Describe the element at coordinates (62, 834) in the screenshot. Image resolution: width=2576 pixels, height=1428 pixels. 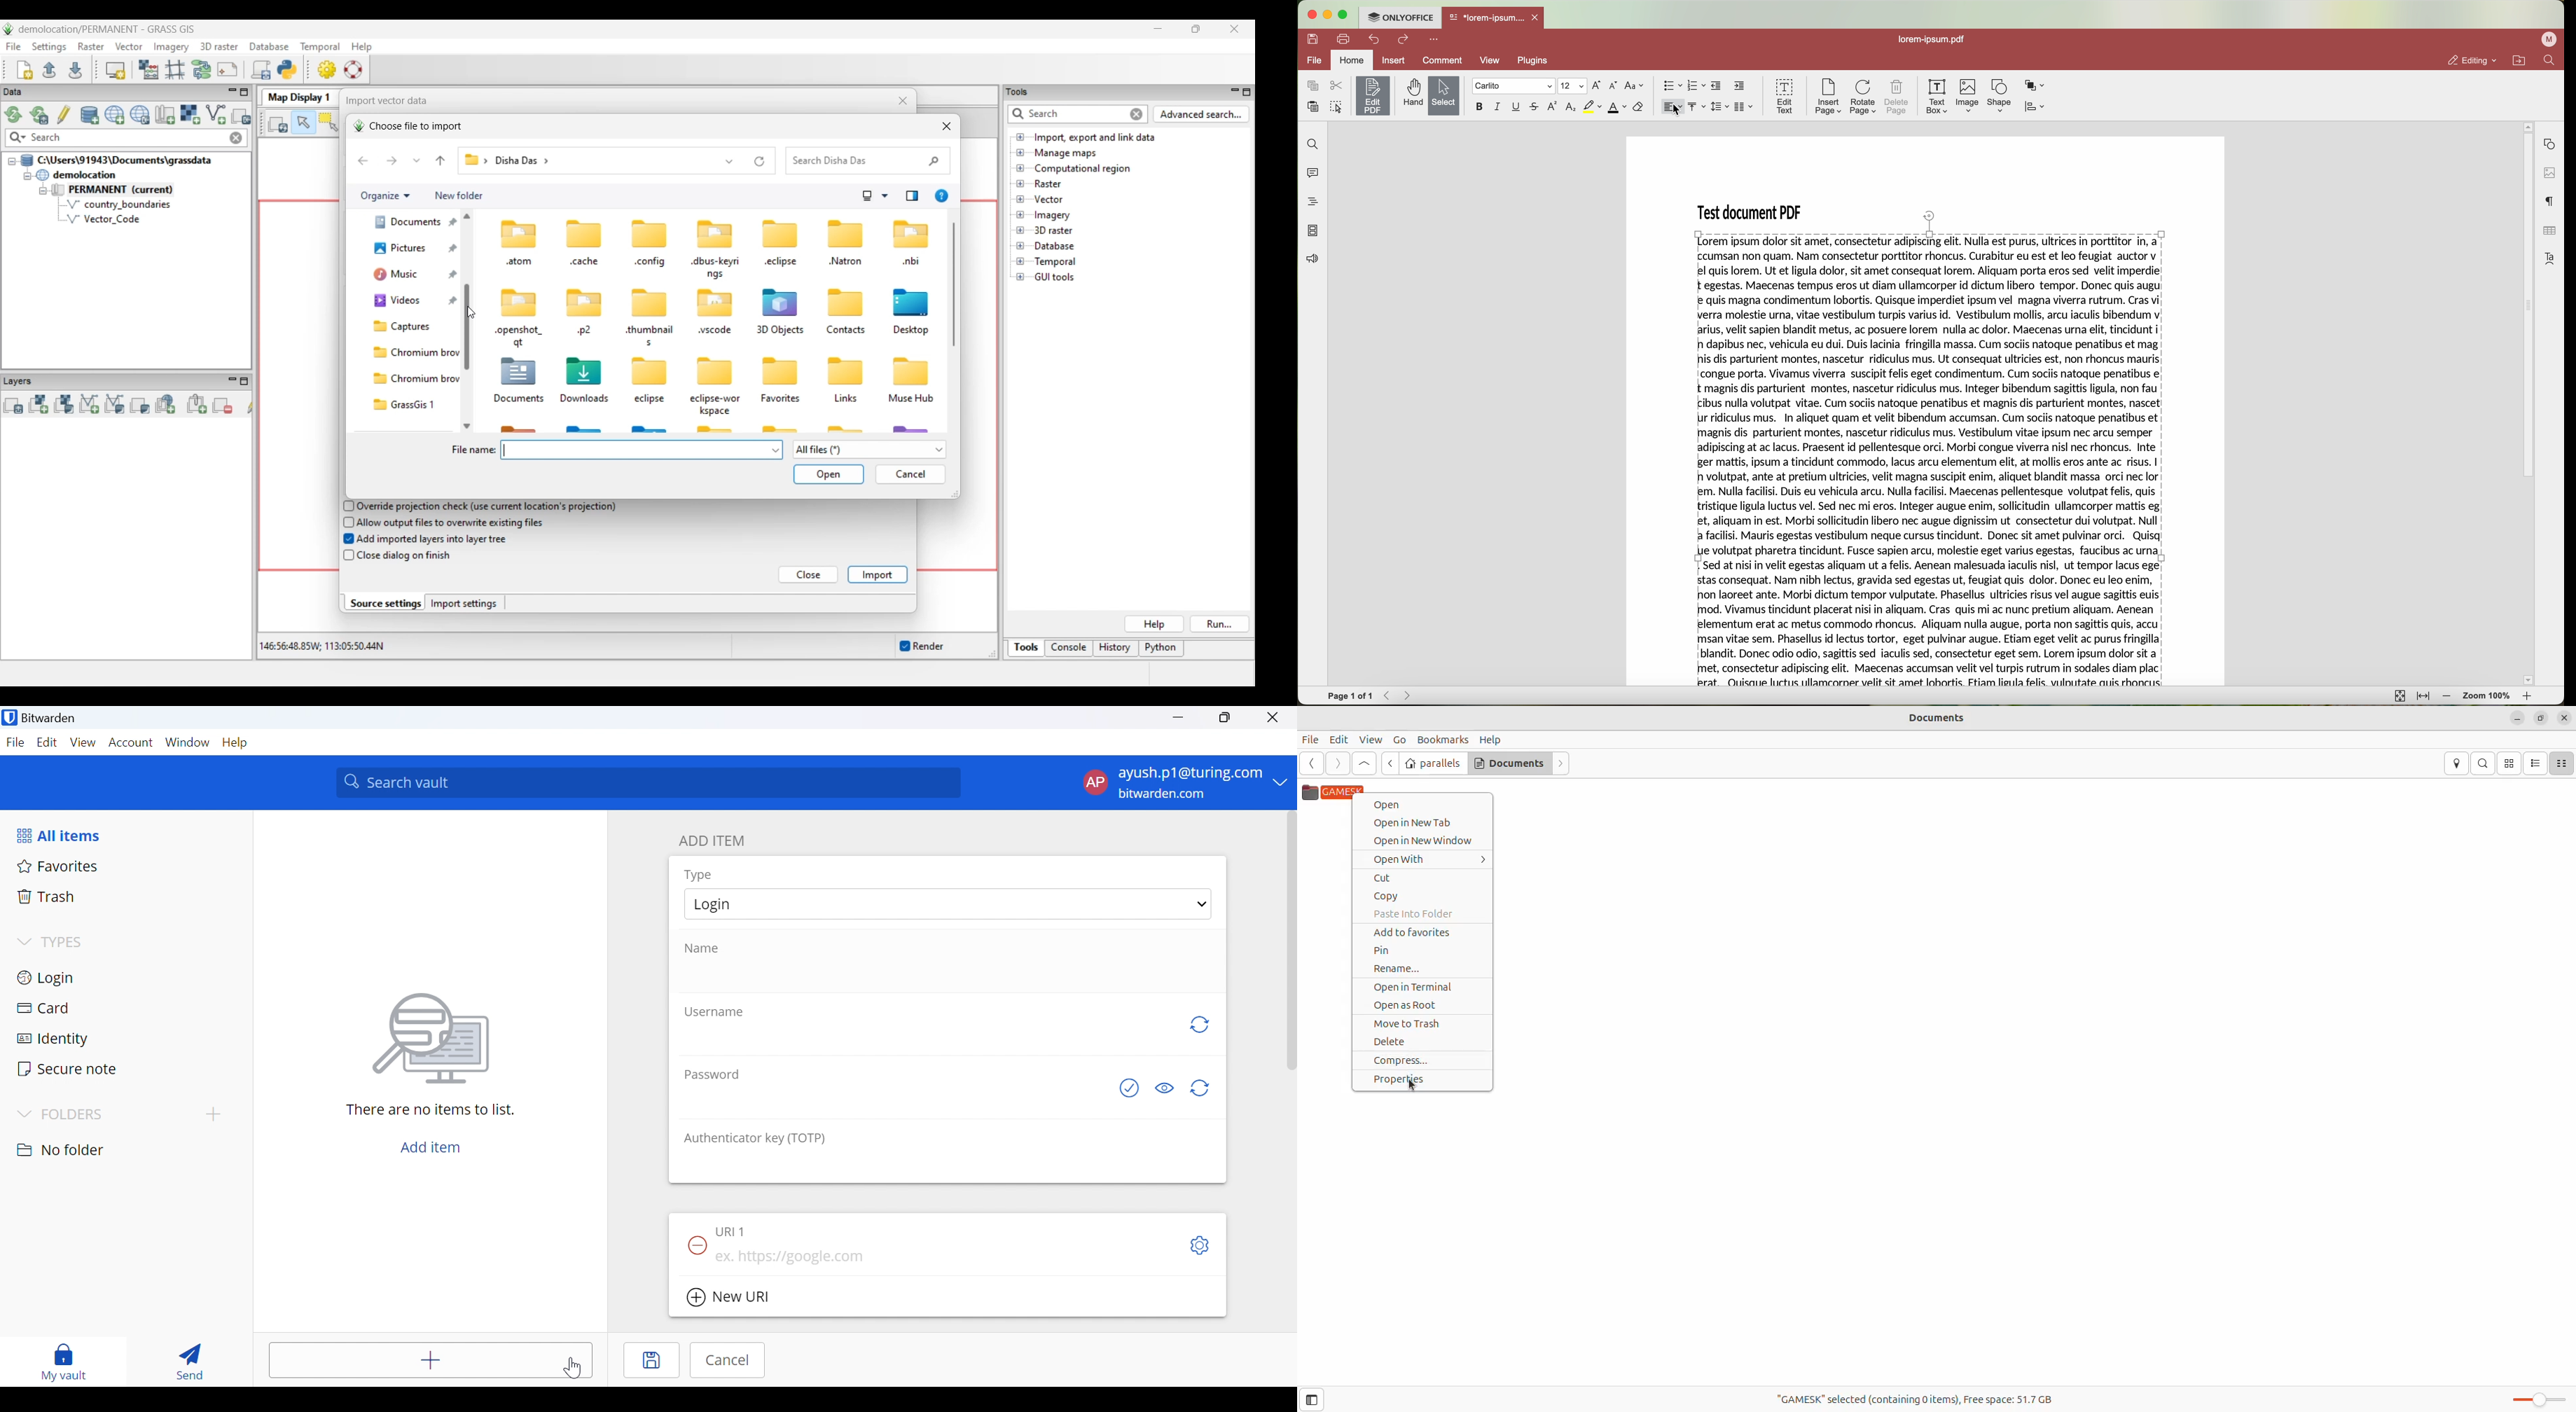
I see `All items` at that location.